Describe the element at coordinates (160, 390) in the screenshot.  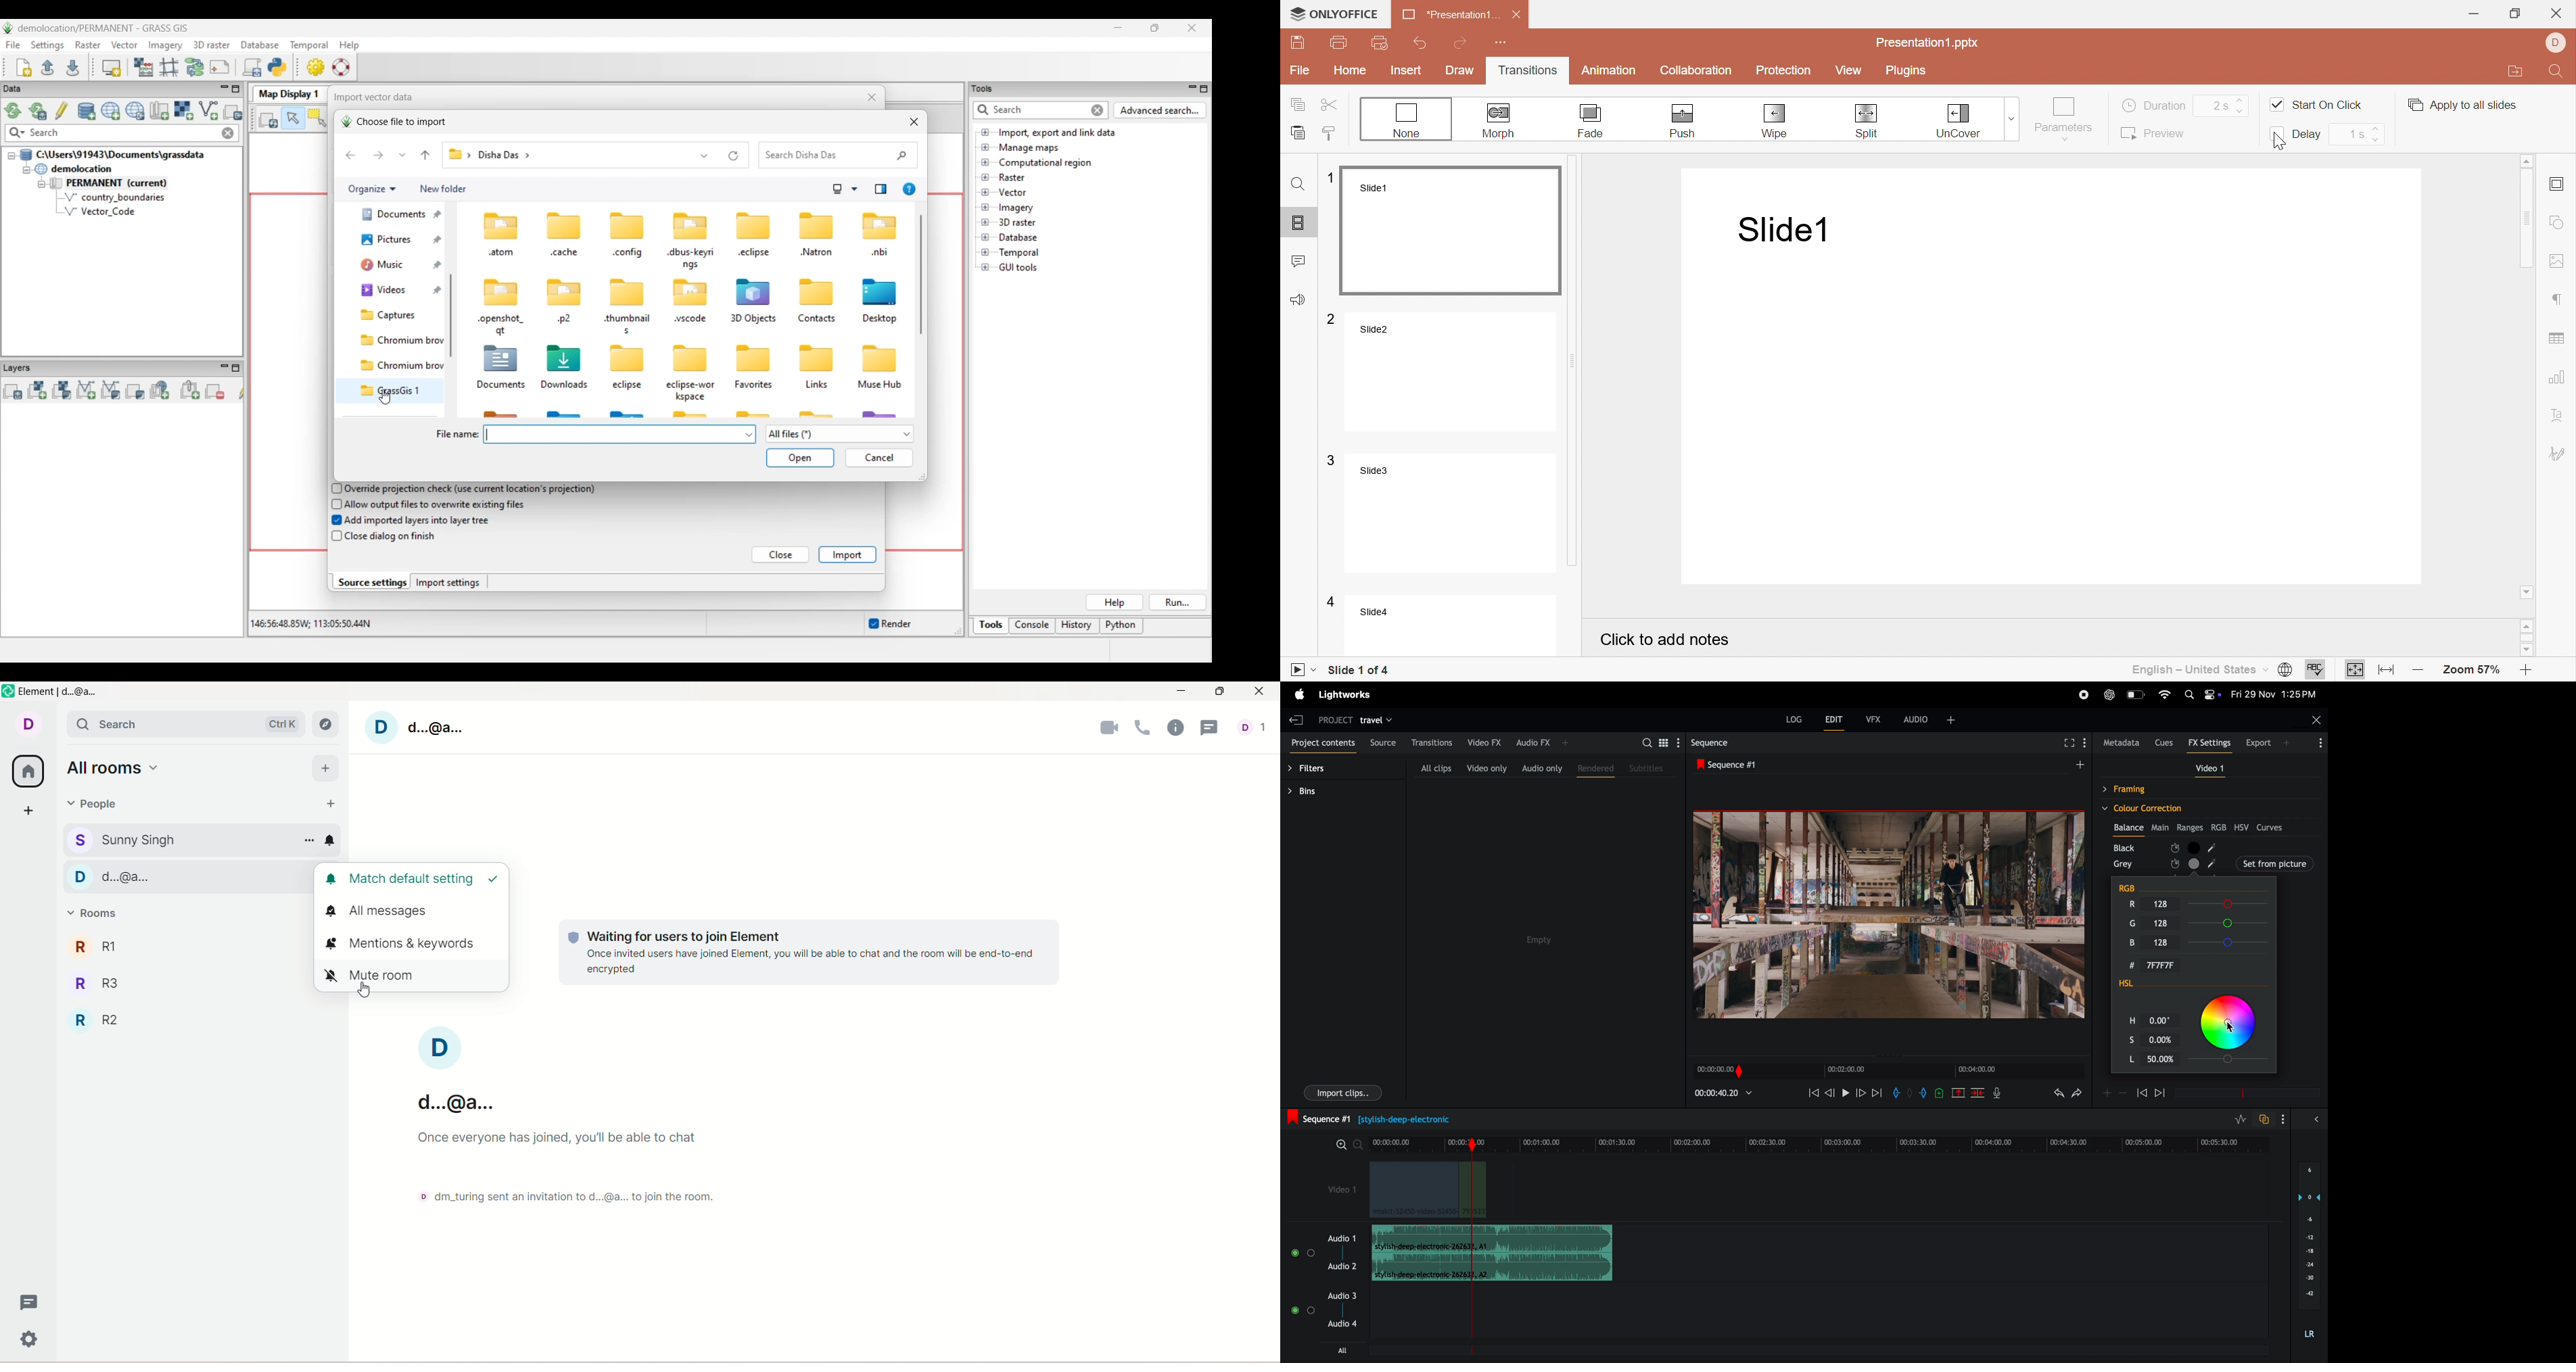
I see `Add web service layer` at that location.